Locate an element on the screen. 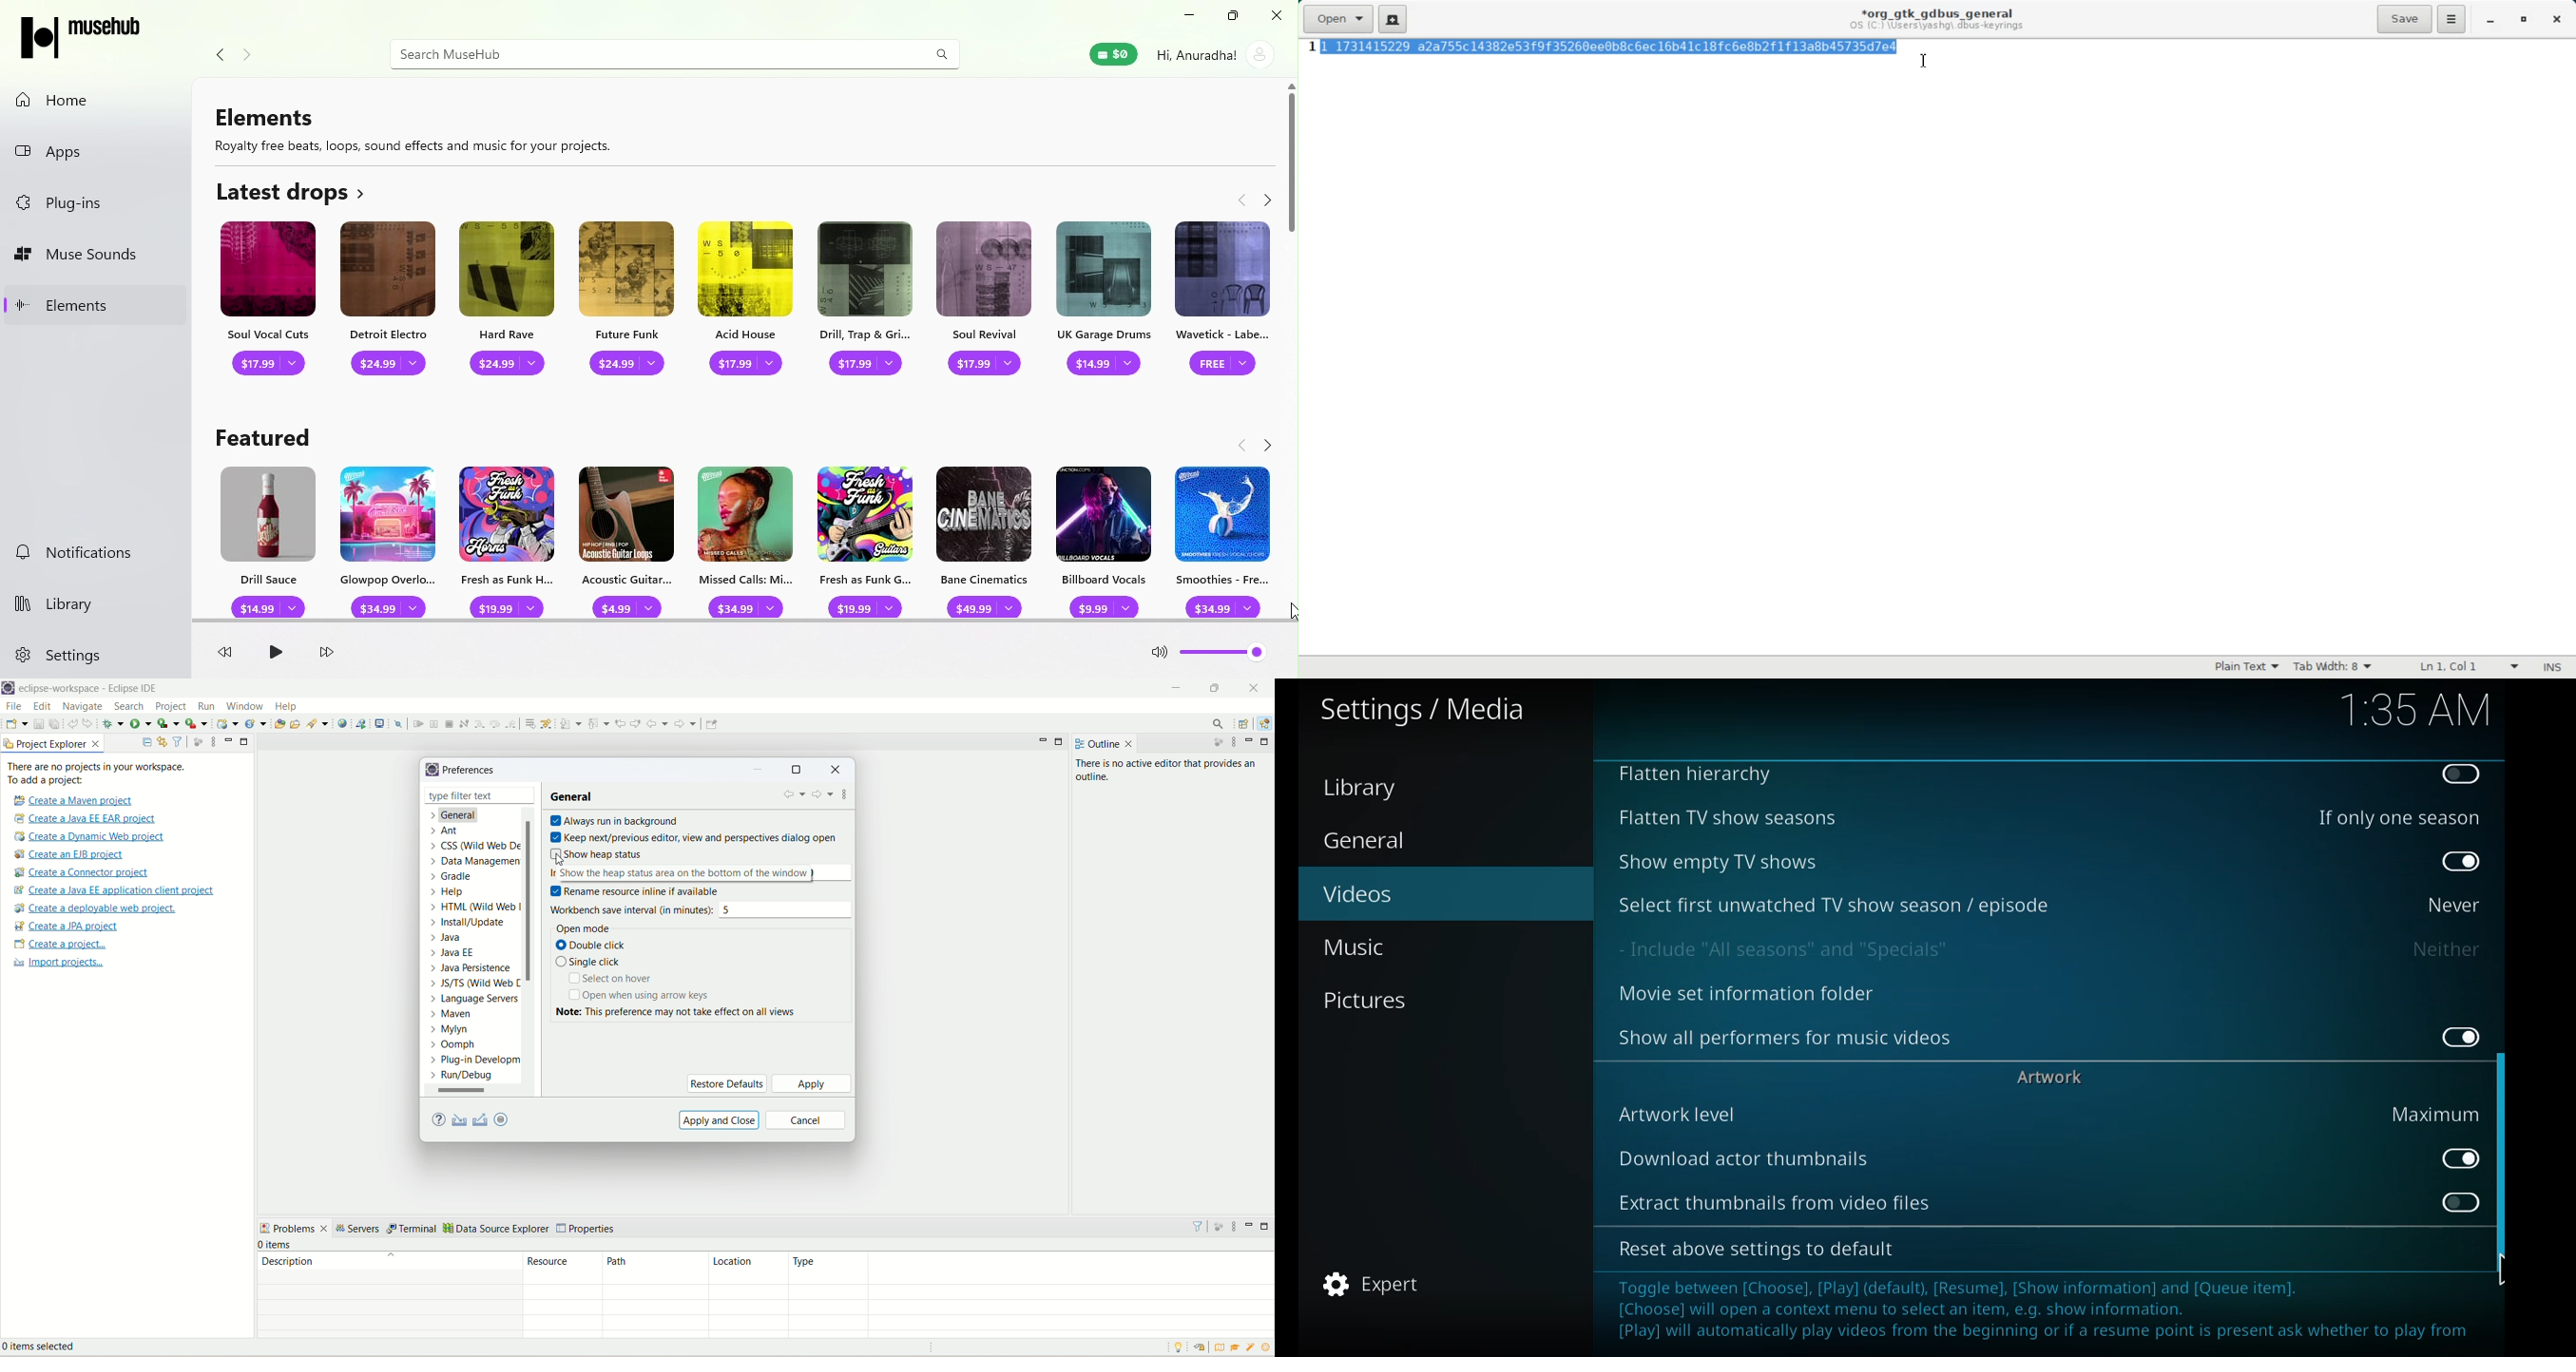 This screenshot has height=1372, width=2576. enabled is located at coordinates (2462, 862).